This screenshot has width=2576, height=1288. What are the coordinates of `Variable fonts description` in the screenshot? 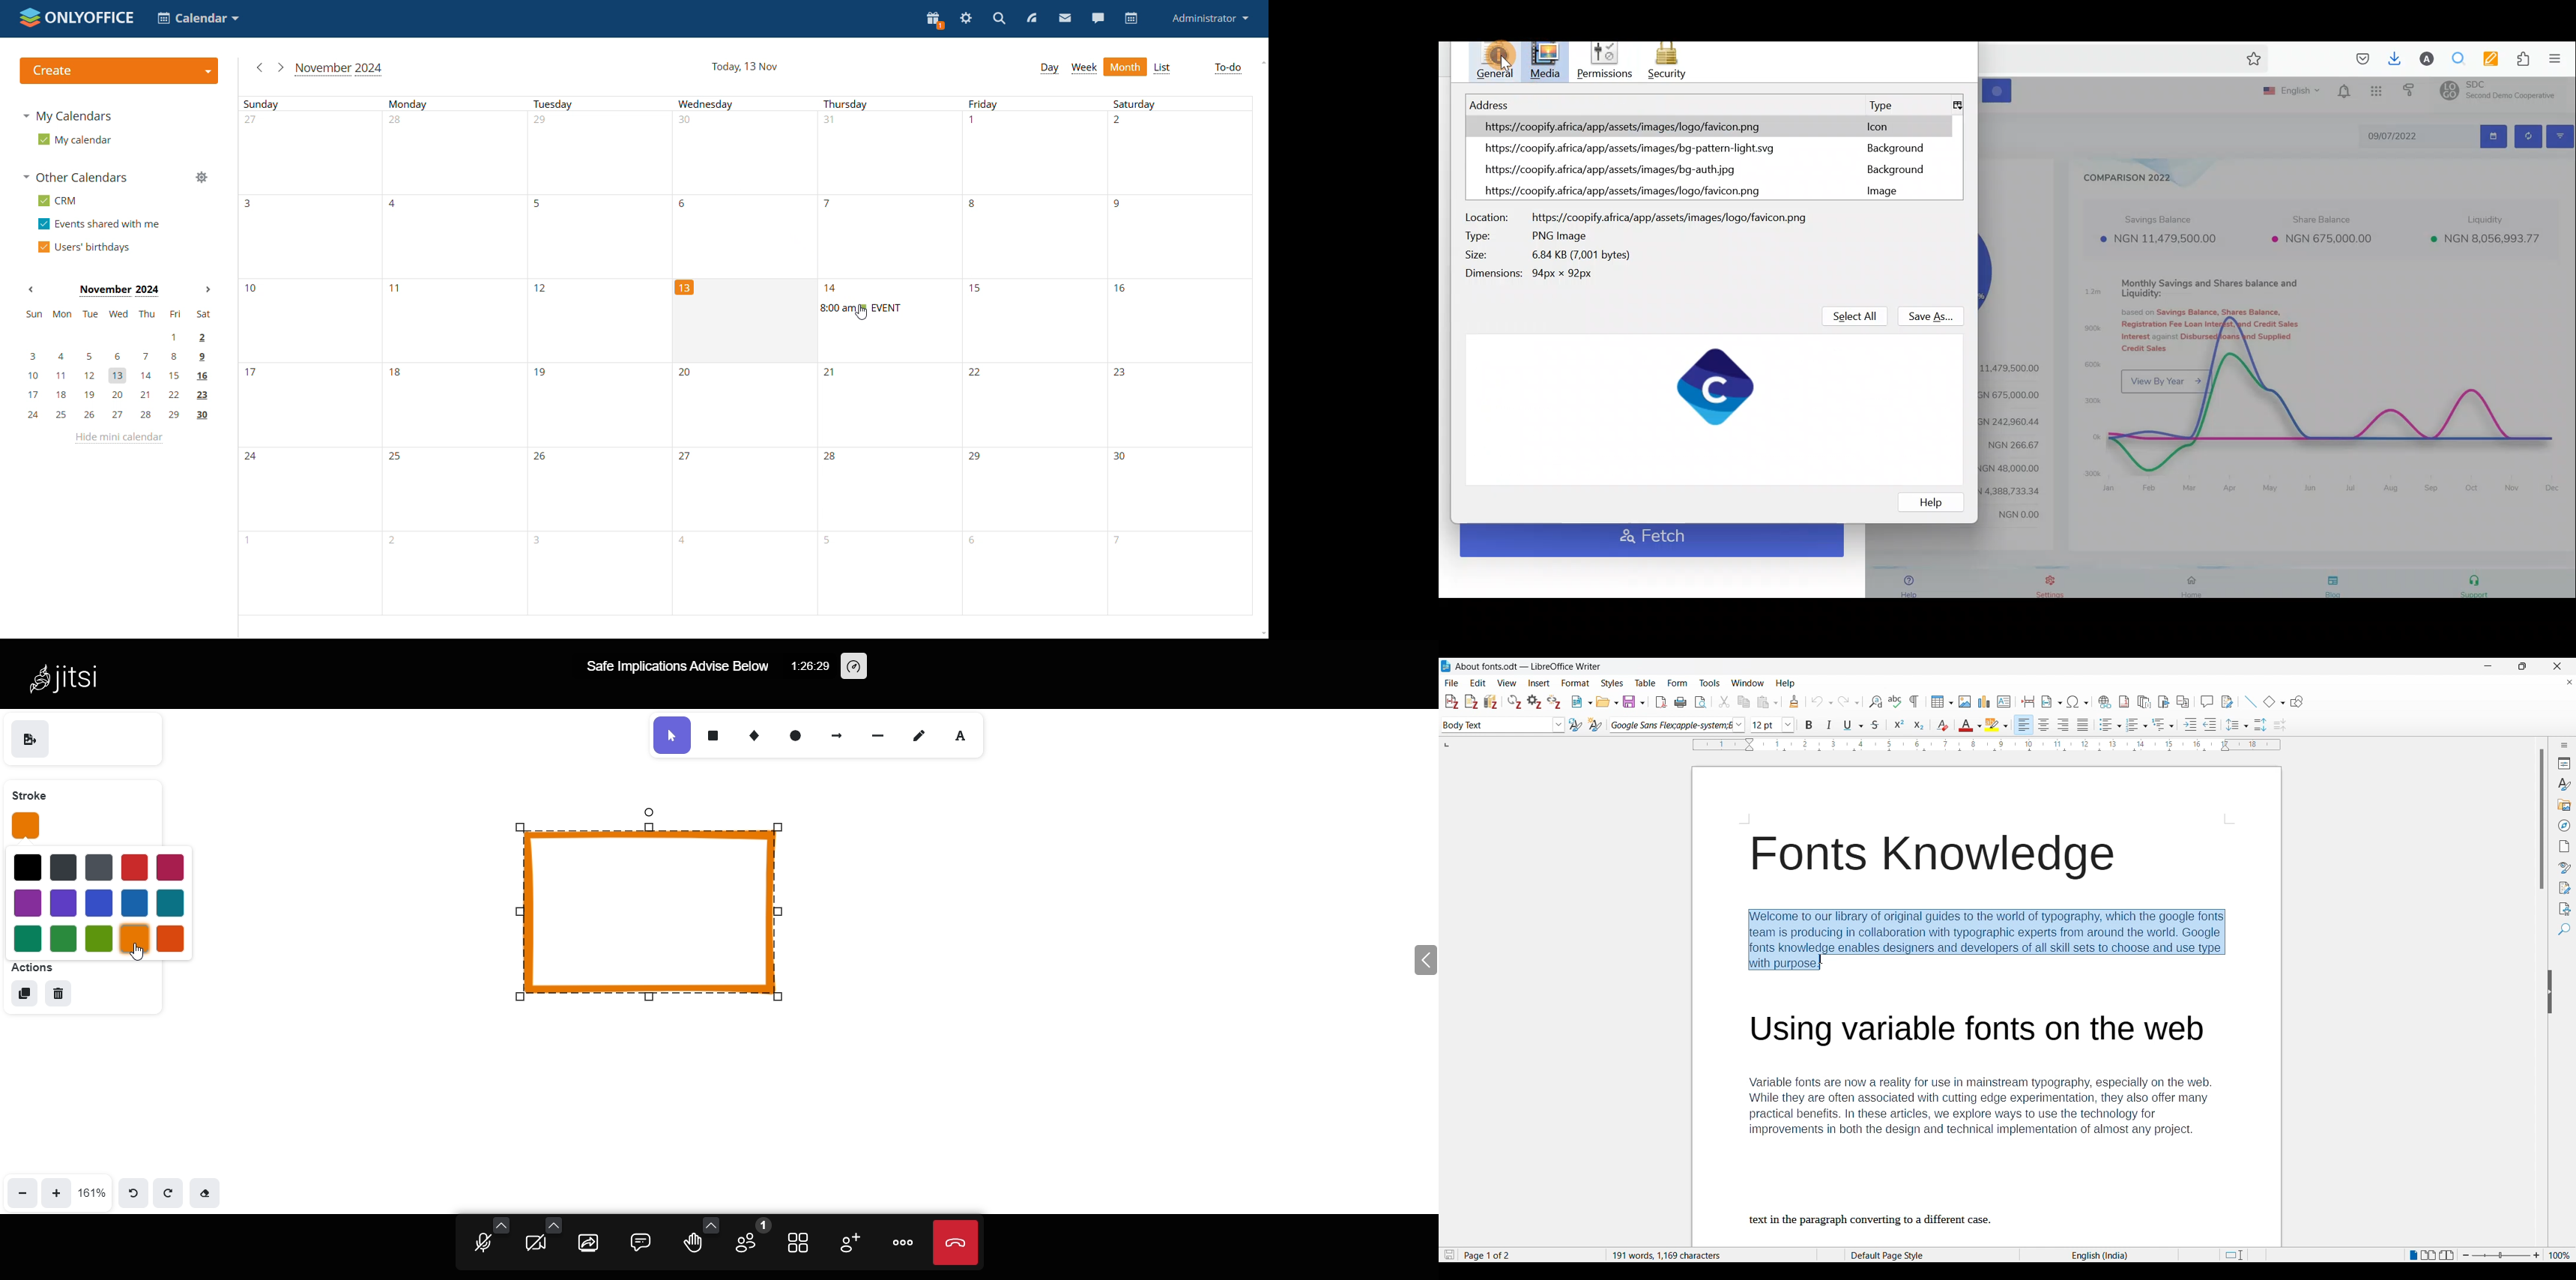 It's located at (1989, 1109).